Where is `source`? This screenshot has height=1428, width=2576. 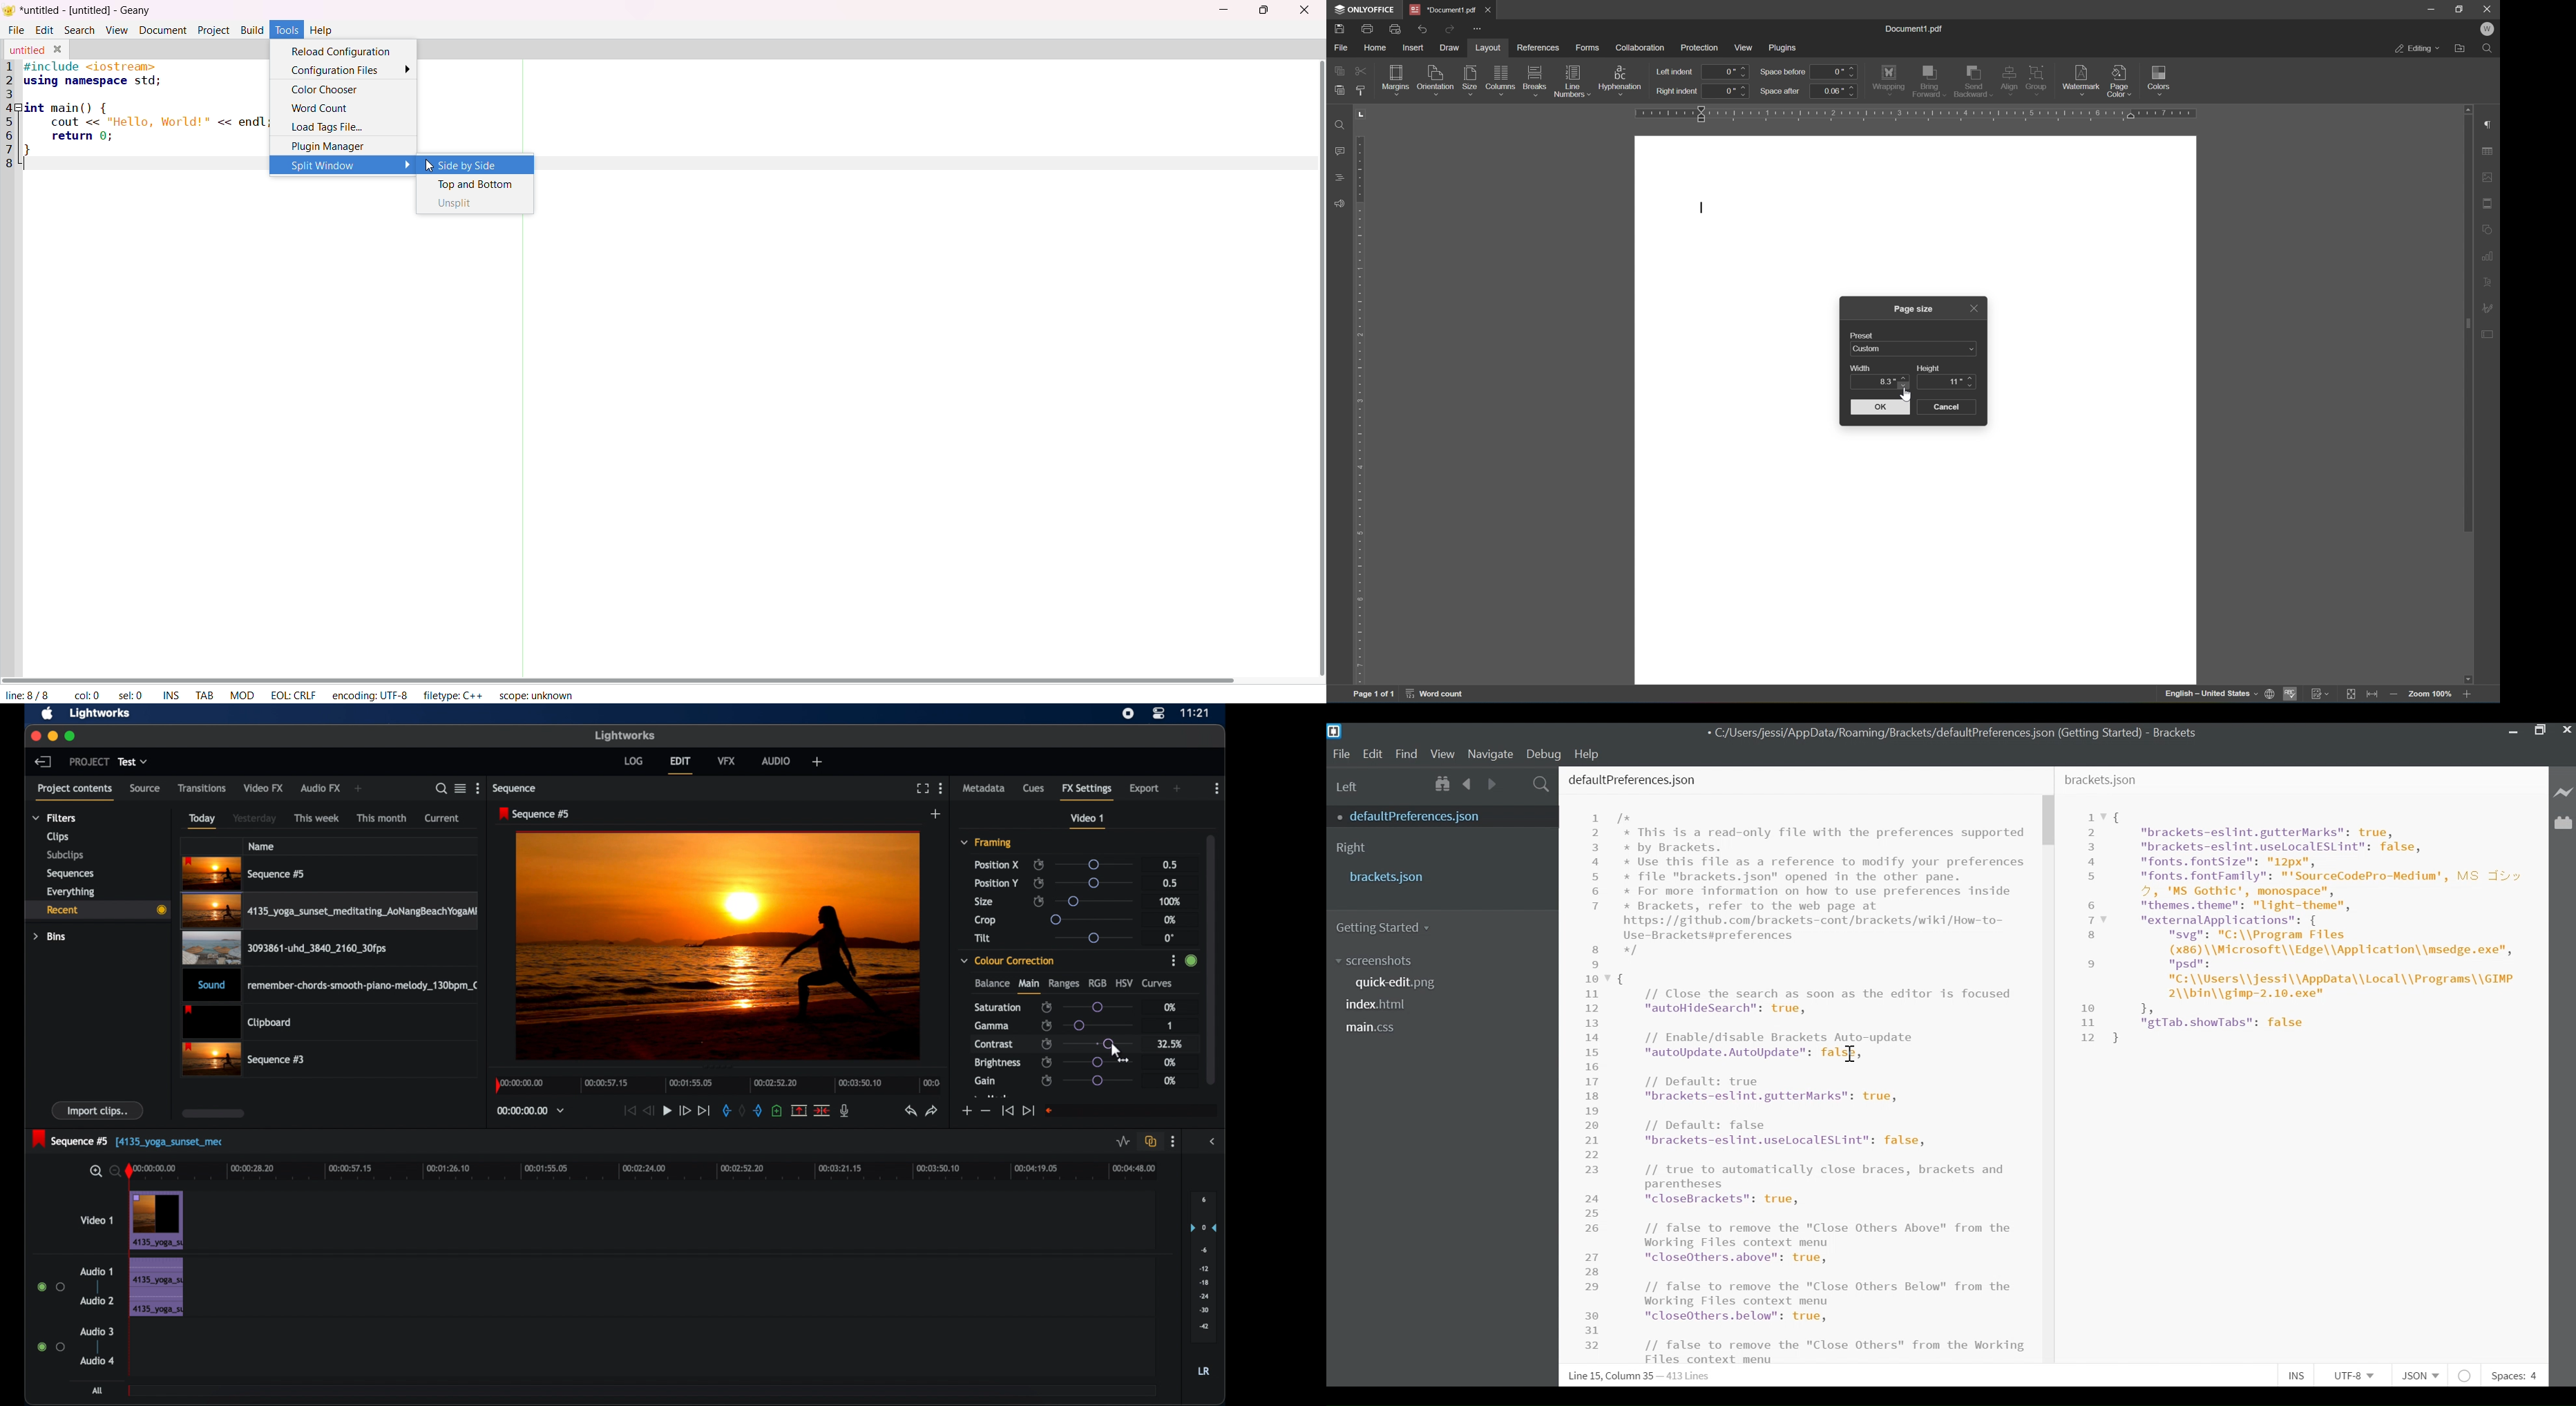
source is located at coordinates (145, 788).